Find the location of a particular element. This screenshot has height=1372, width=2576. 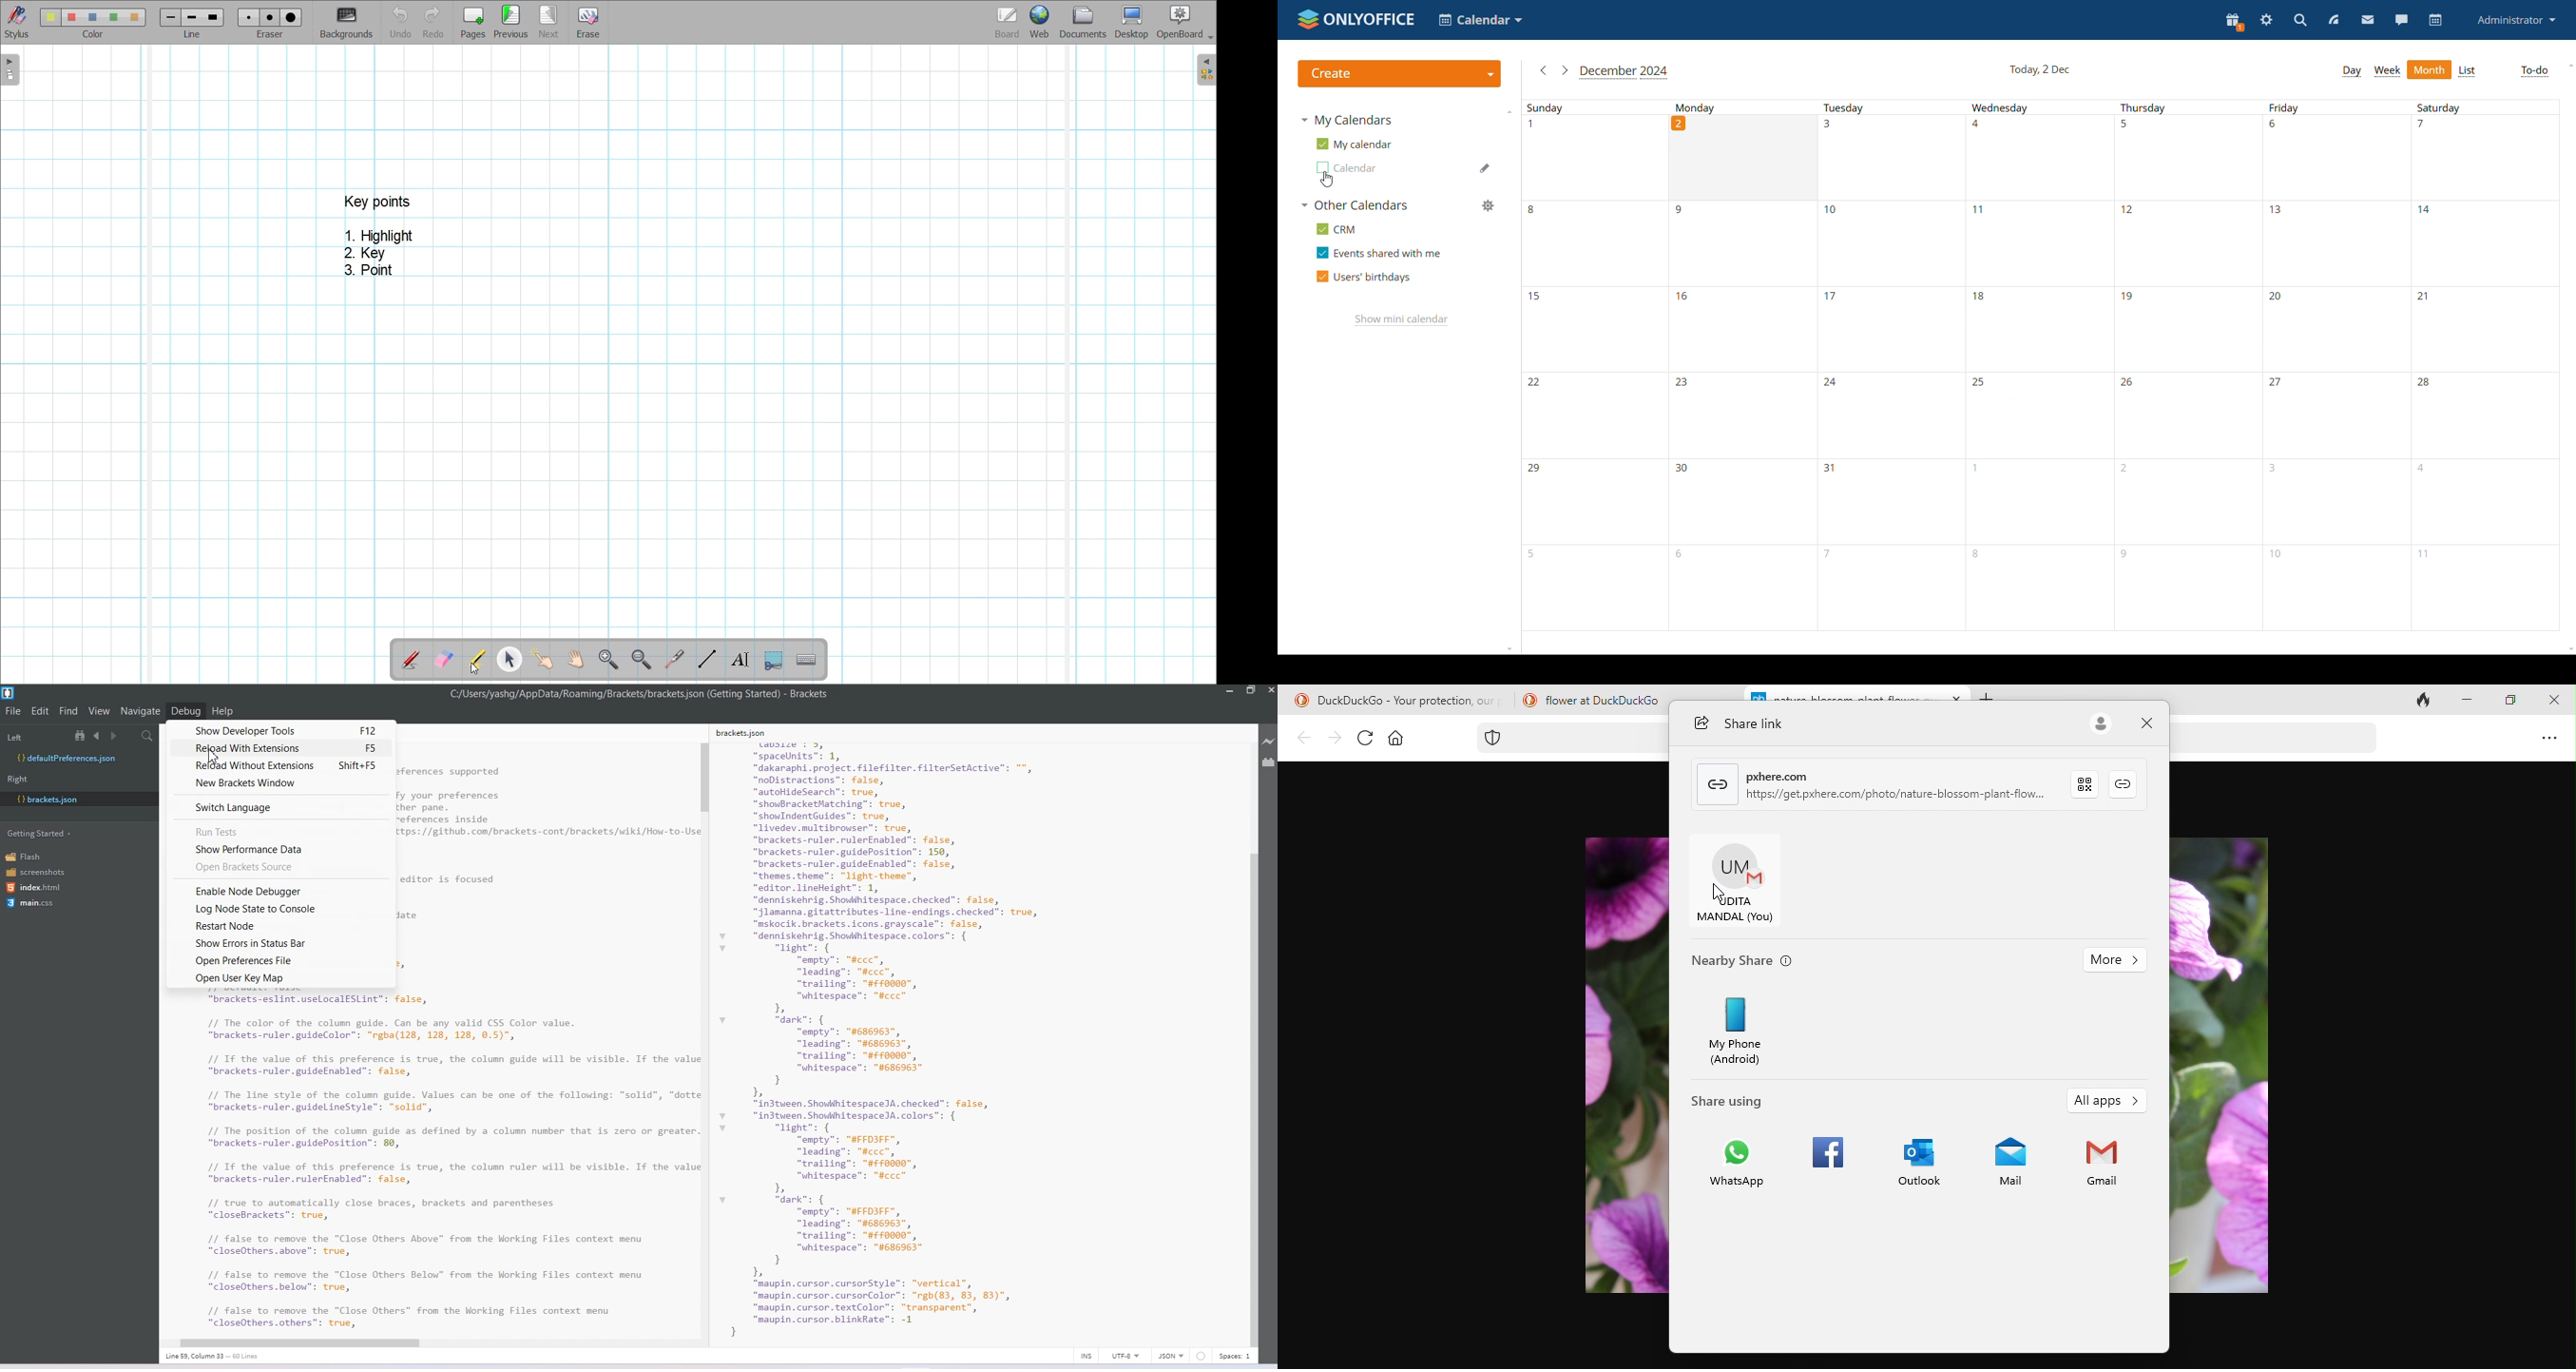

main.css is located at coordinates (30, 903).